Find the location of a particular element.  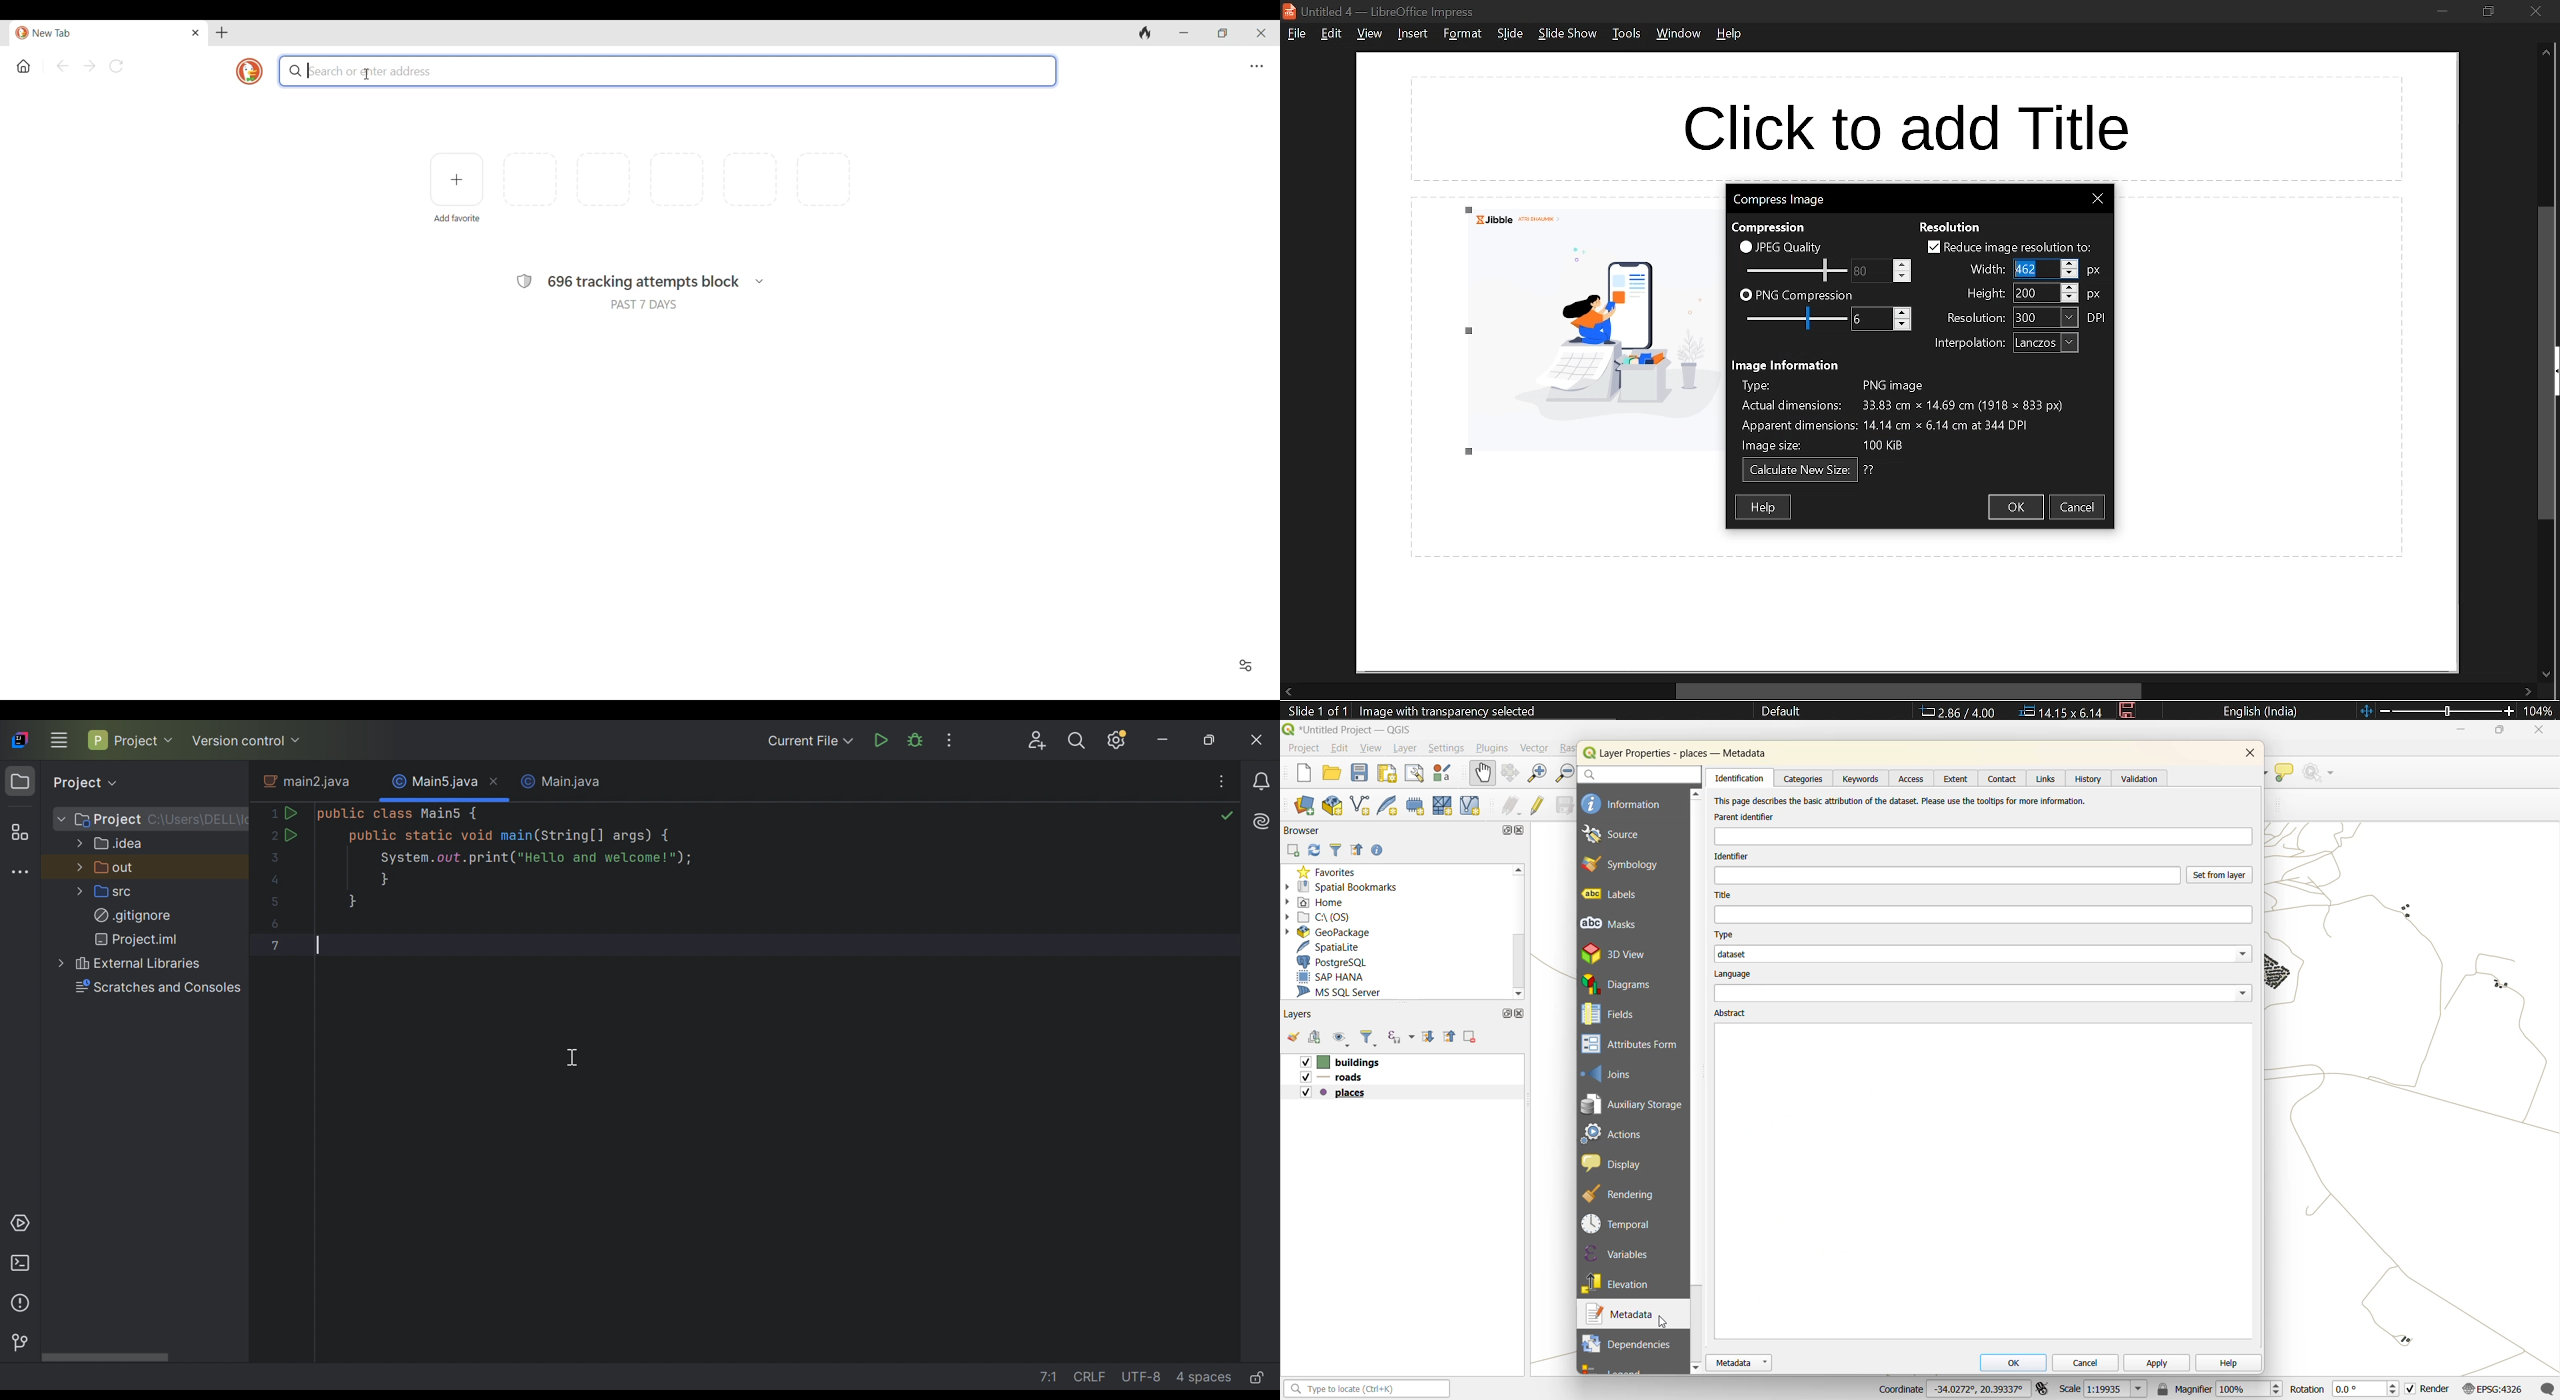

More is located at coordinates (77, 892).